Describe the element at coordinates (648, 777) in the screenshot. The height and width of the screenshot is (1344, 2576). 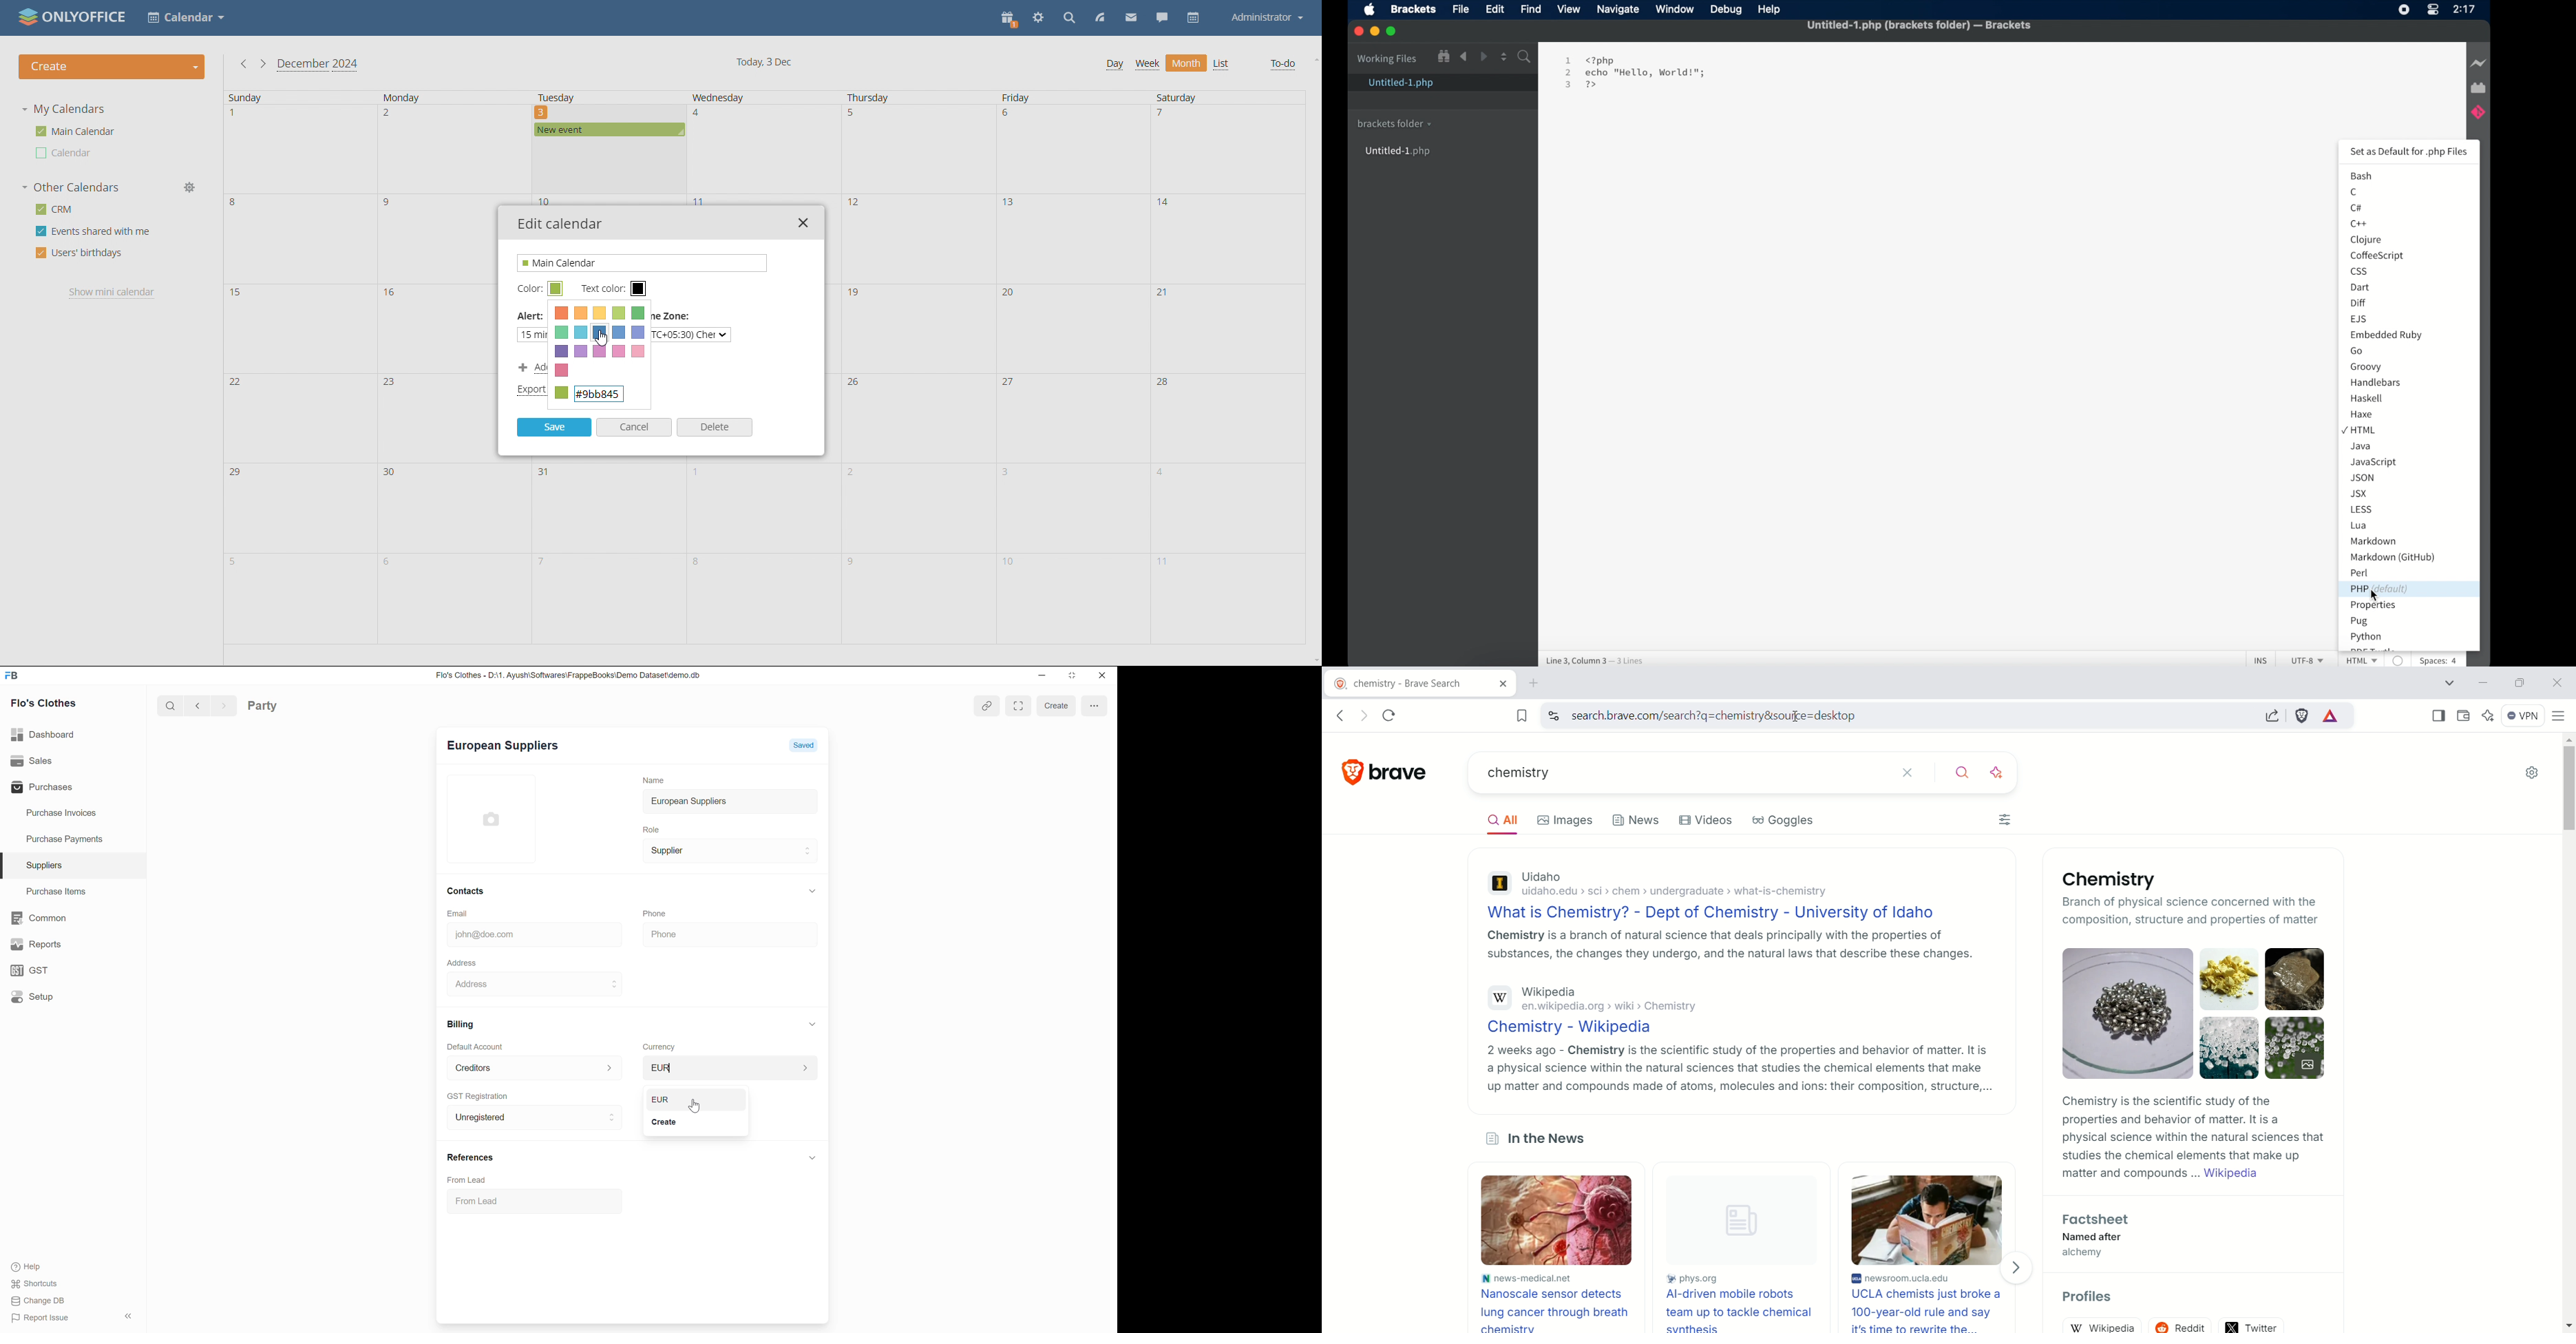
I see `Name` at that location.